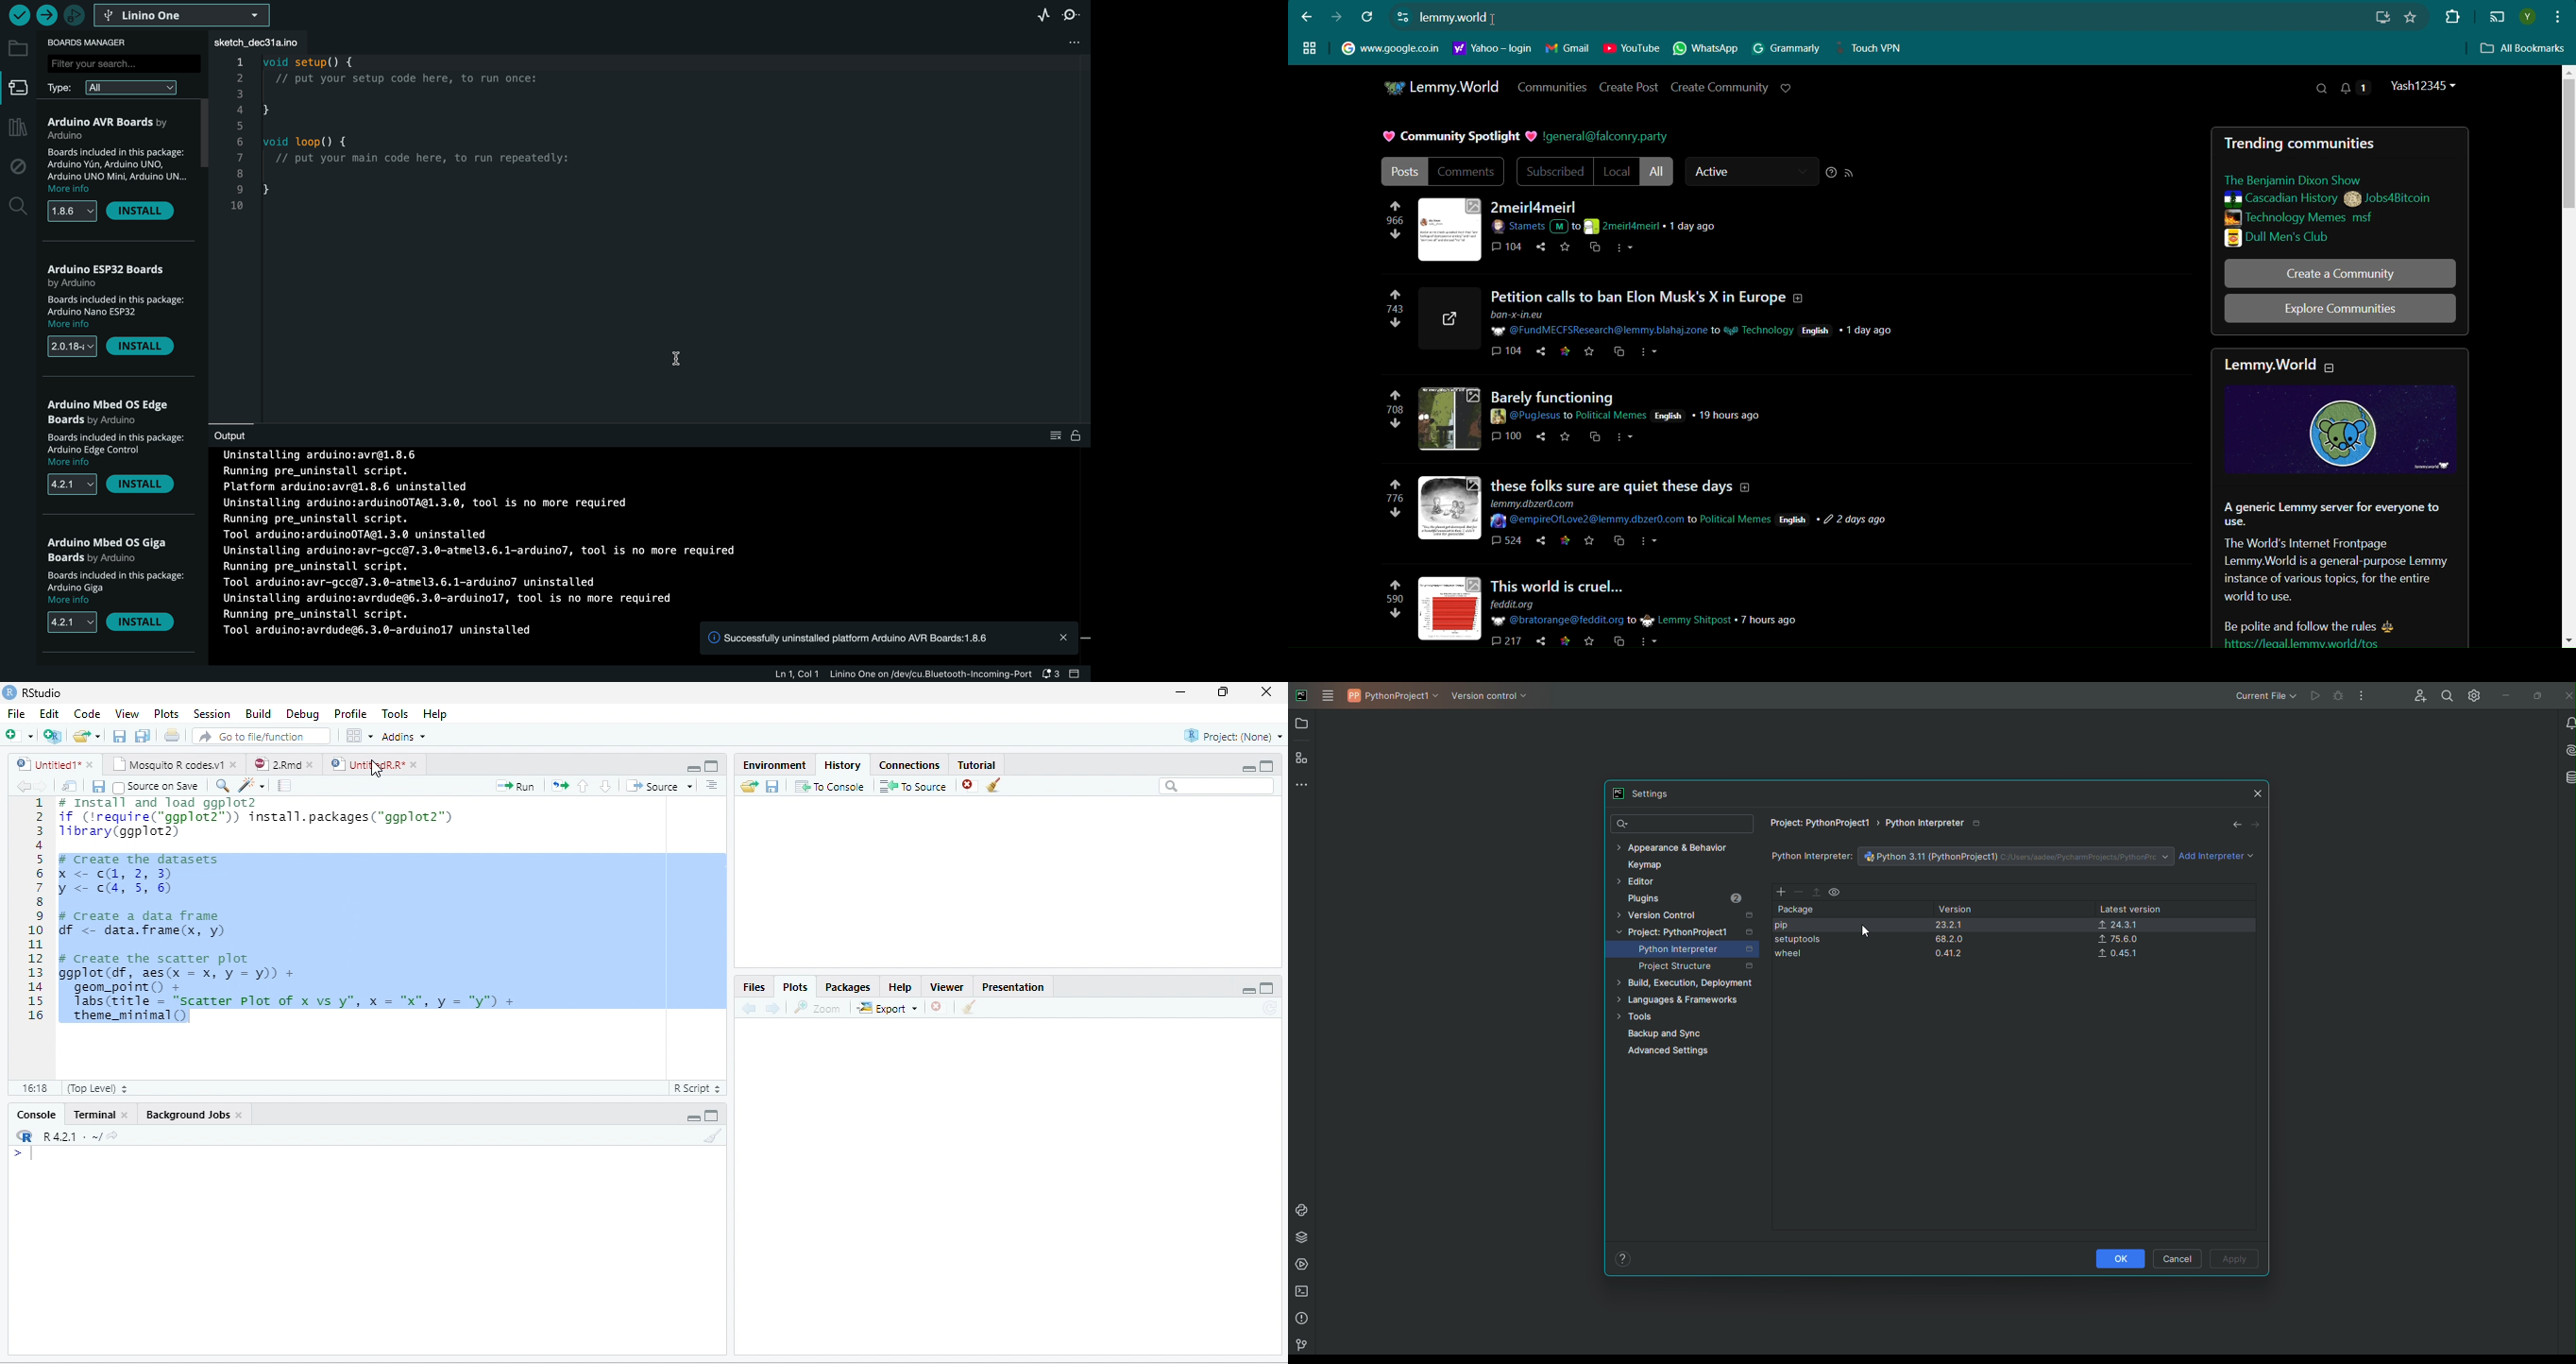 This screenshot has height=1372, width=2576. Describe the element at coordinates (1654, 298) in the screenshot. I see `Petition calls to ban Elon Musk's X in Europe` at that location.